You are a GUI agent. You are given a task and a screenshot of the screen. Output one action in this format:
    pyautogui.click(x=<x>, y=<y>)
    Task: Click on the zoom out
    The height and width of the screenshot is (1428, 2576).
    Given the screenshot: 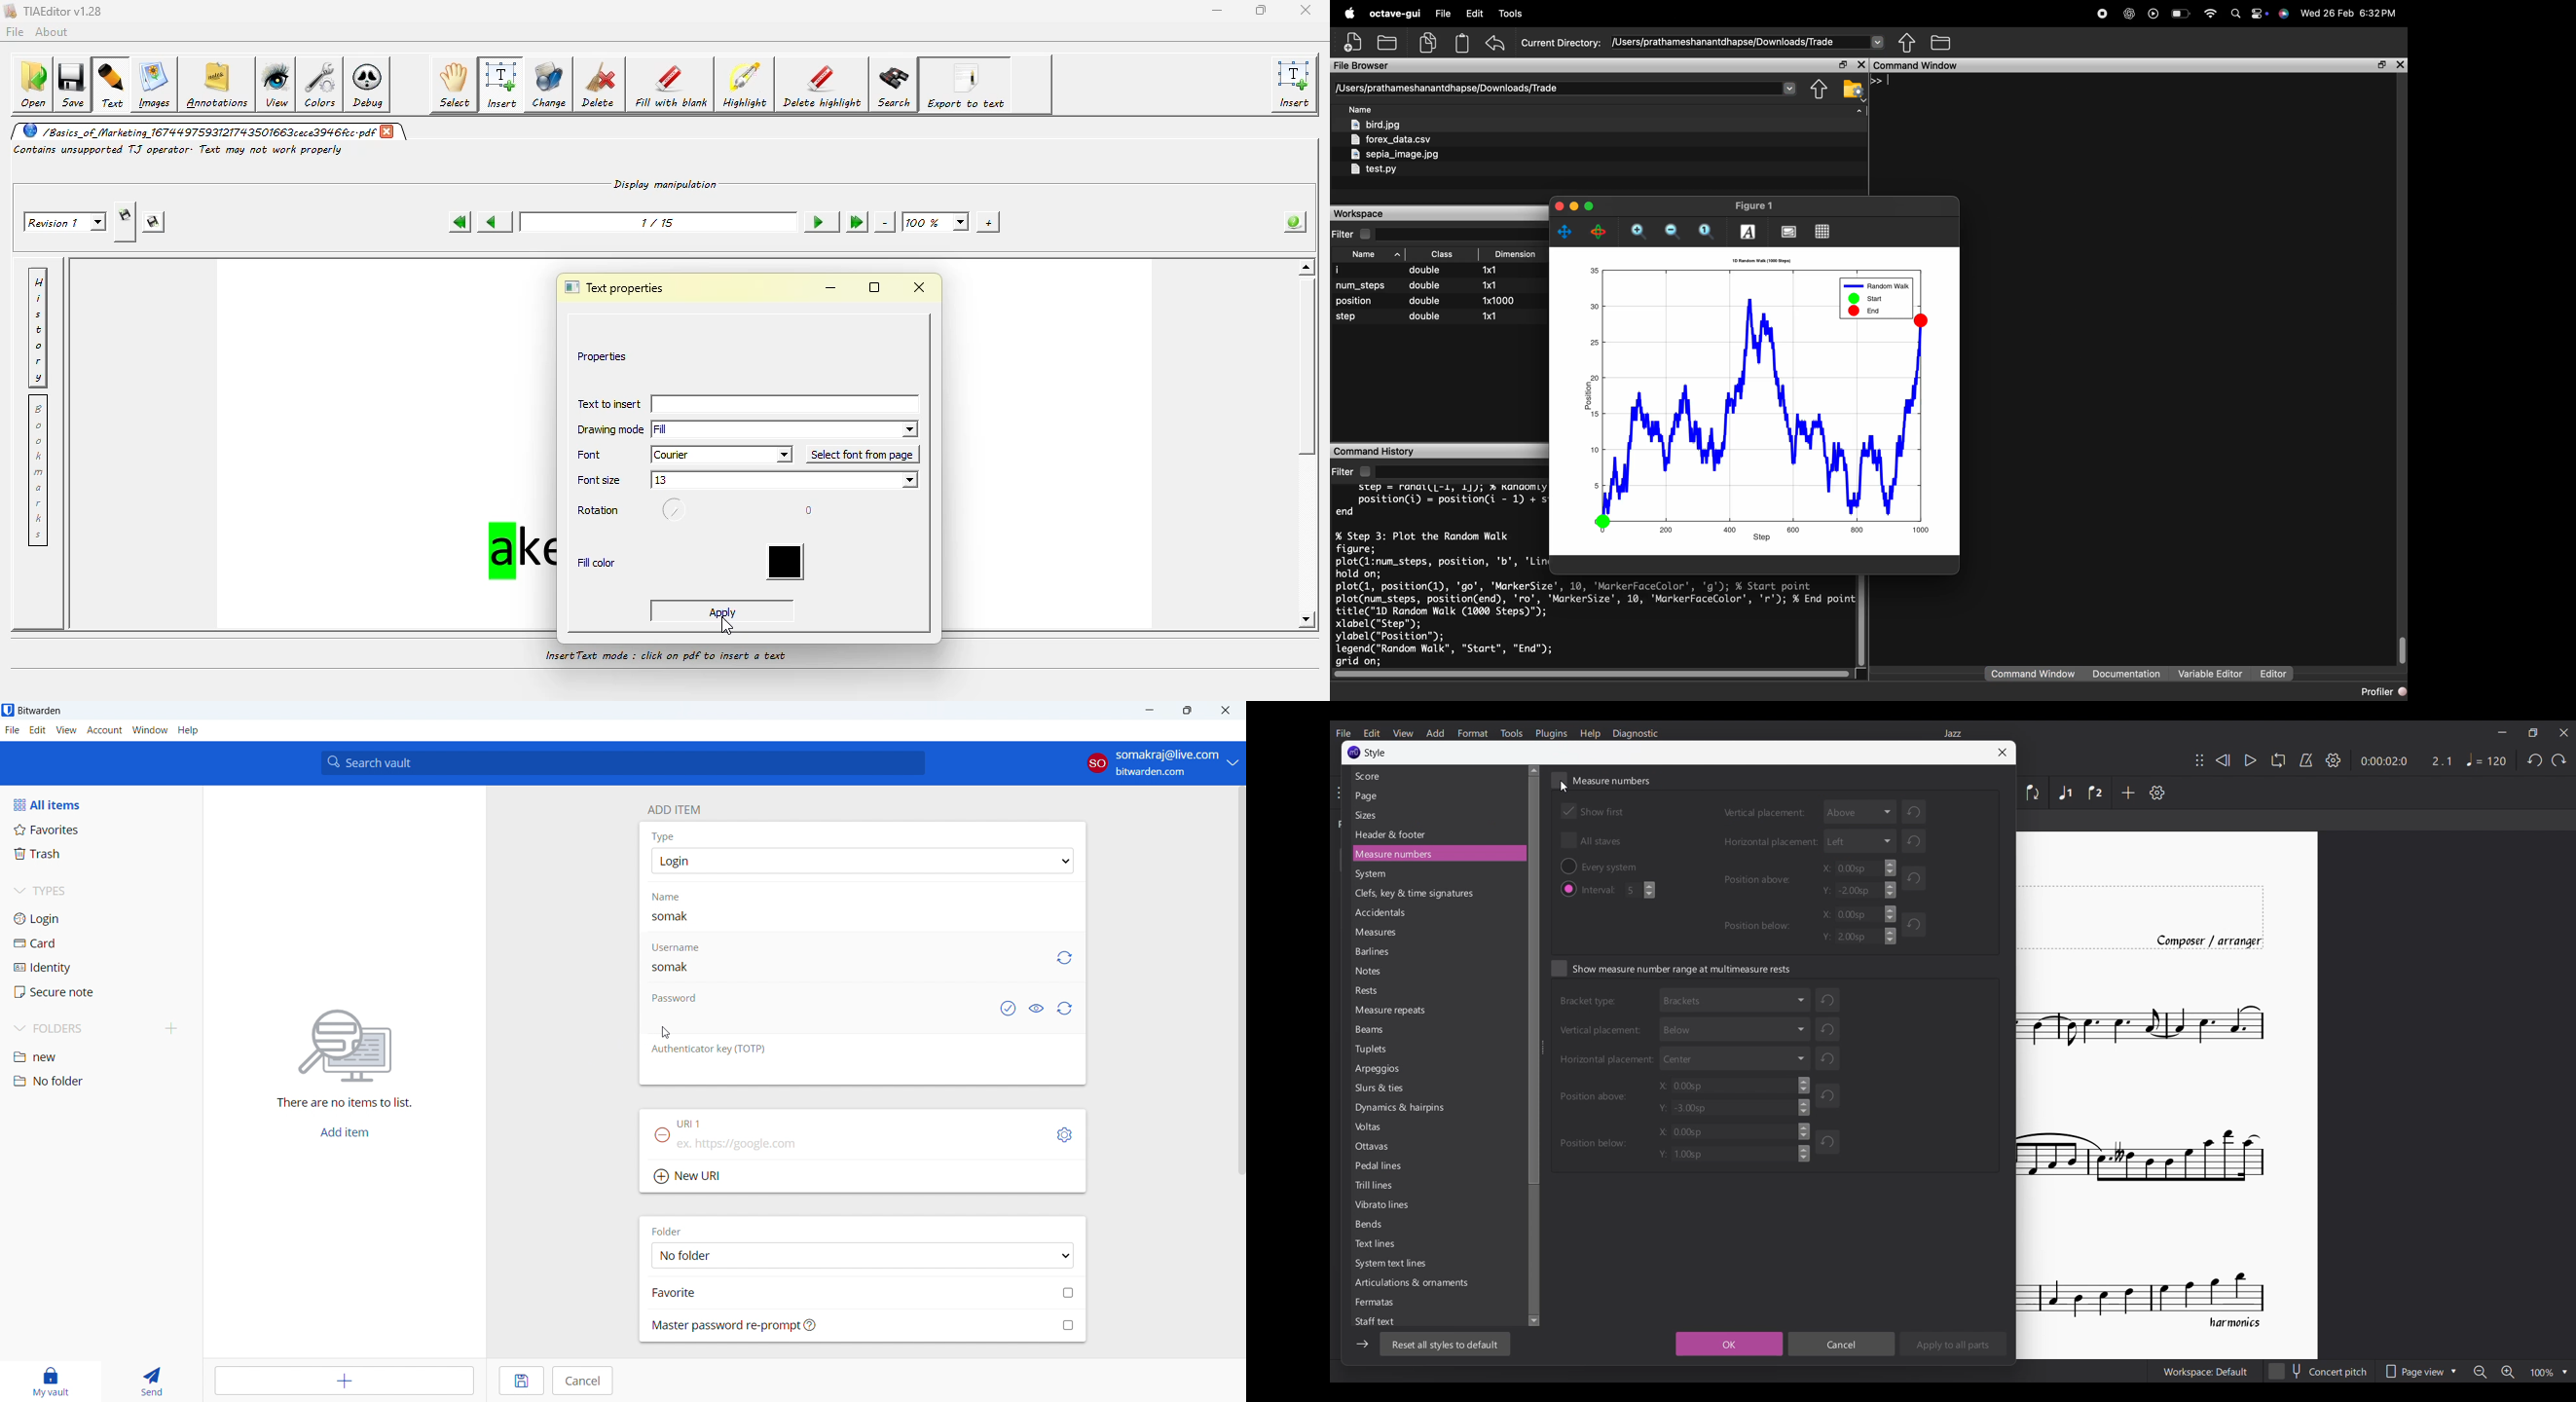 What is the action you would take?
    pyautogui.click(x=1674, y=231)
    